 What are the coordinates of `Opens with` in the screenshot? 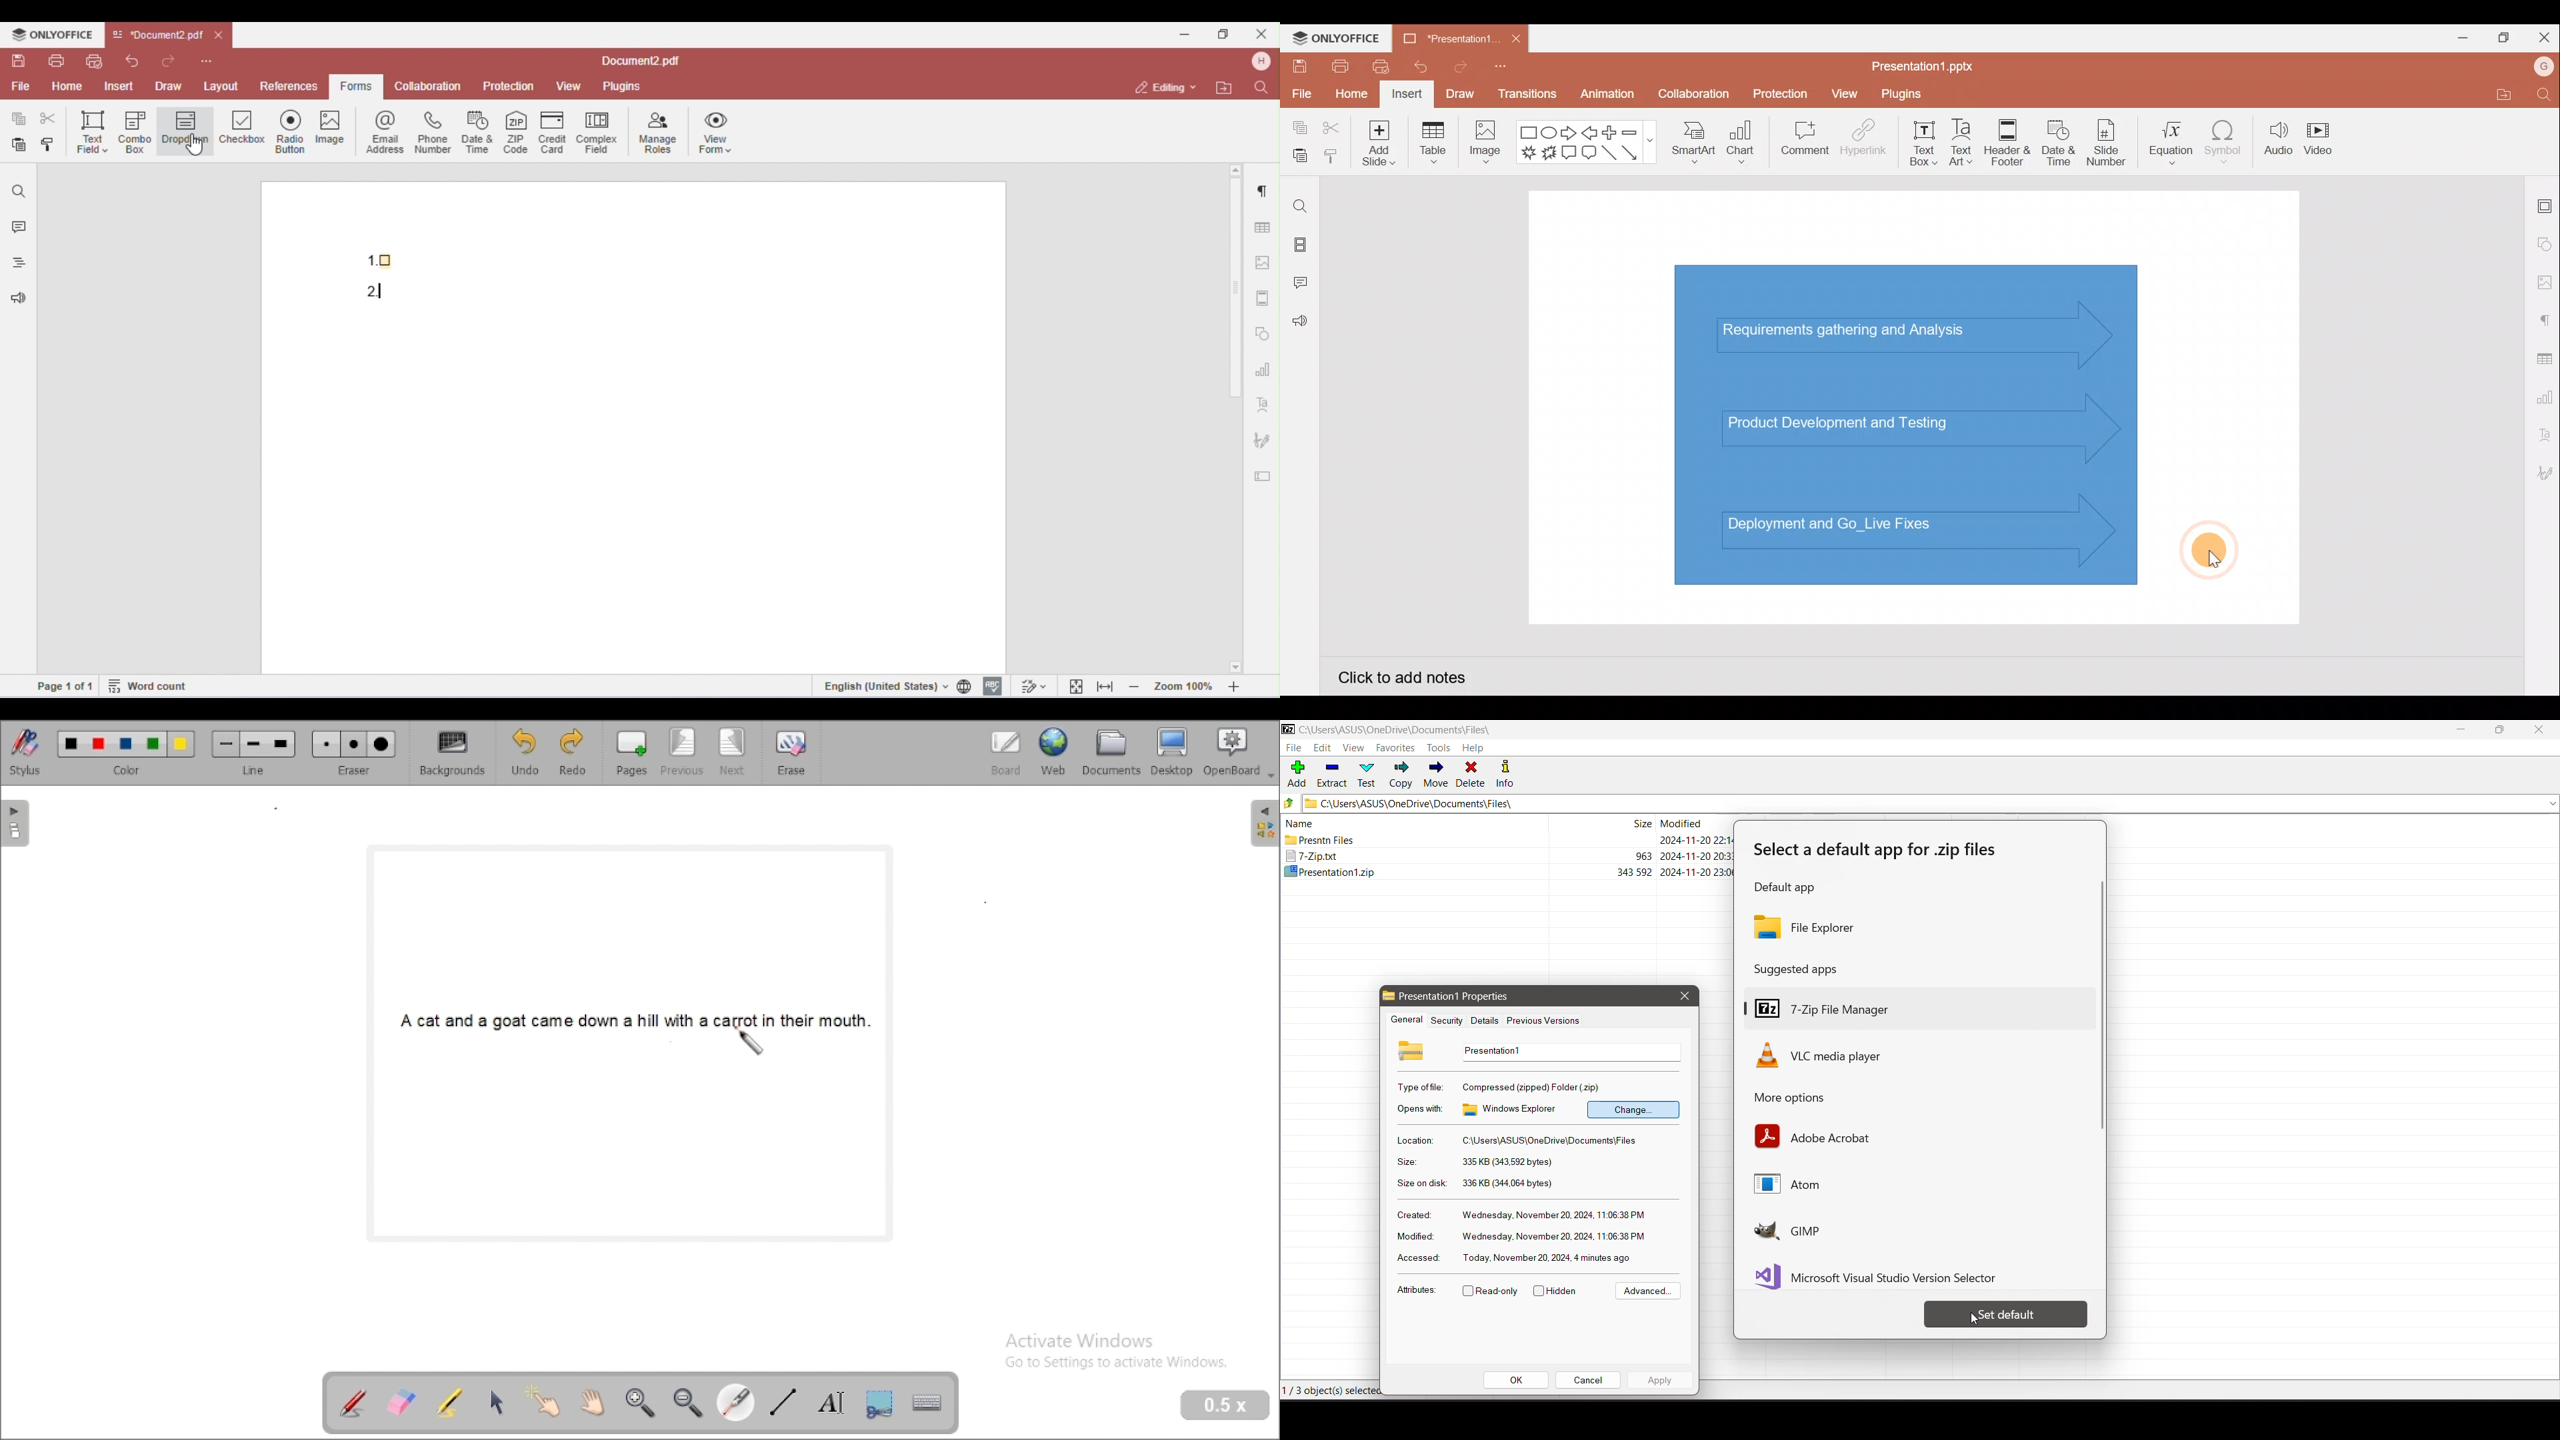 It's located at (1421, 1109).